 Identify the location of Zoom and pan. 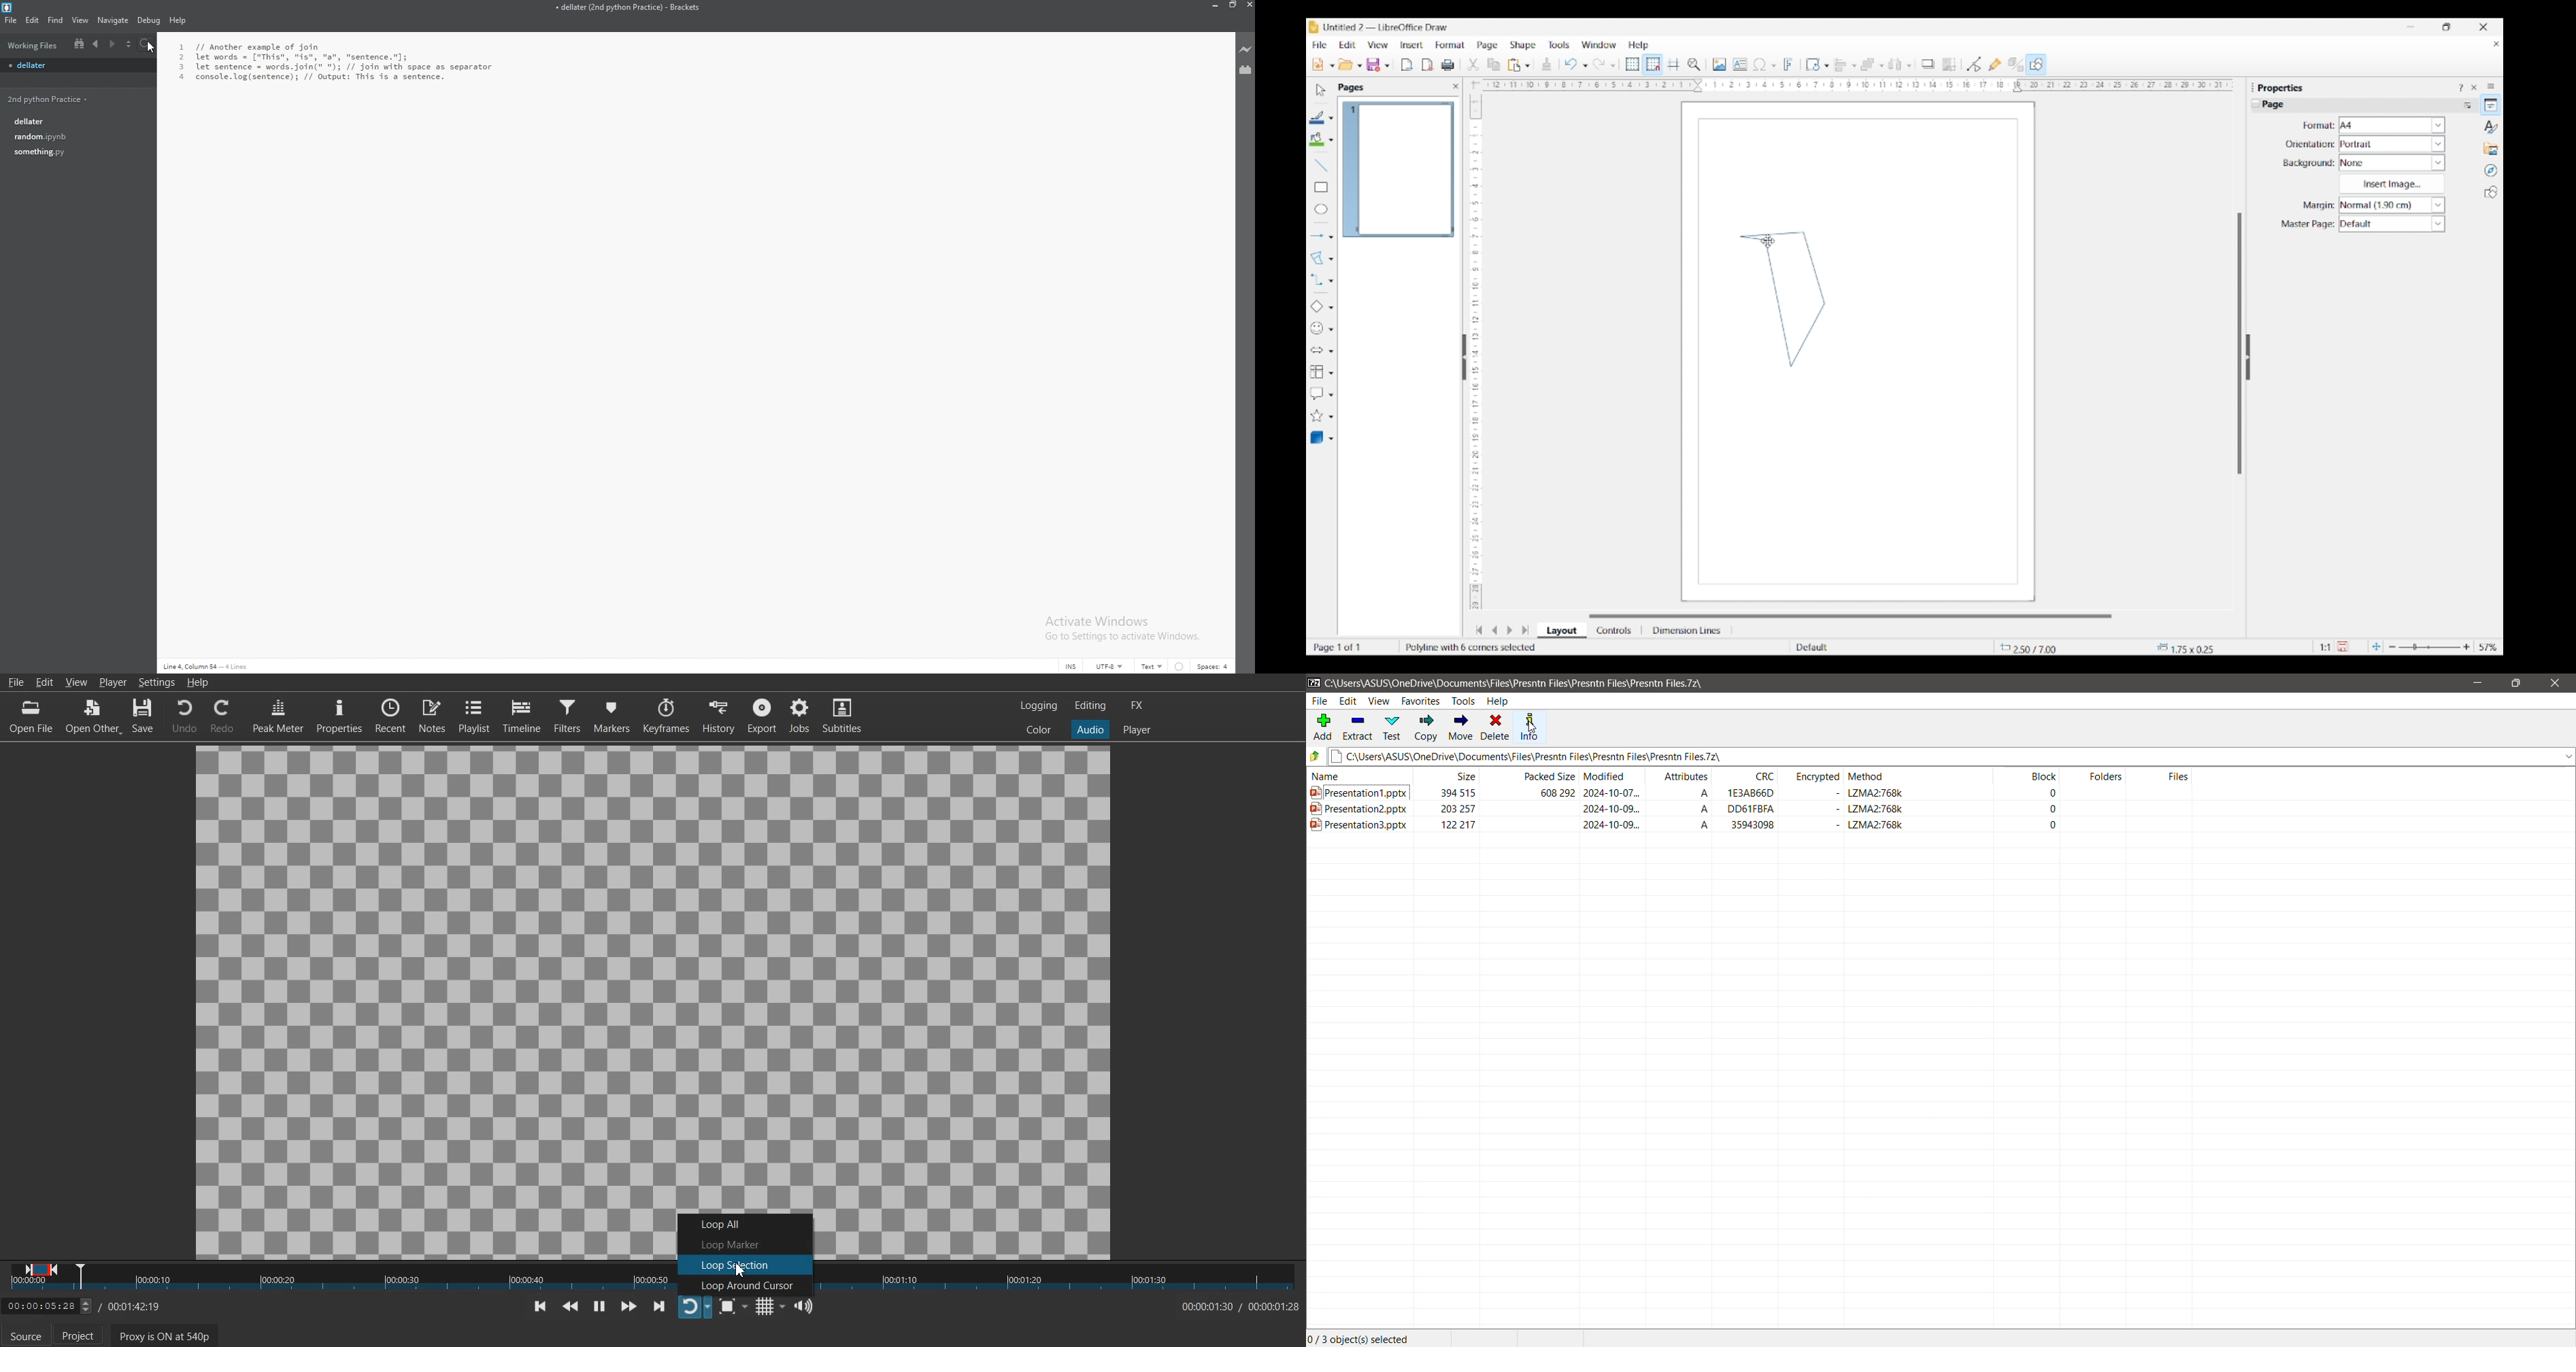
(1694, 65).